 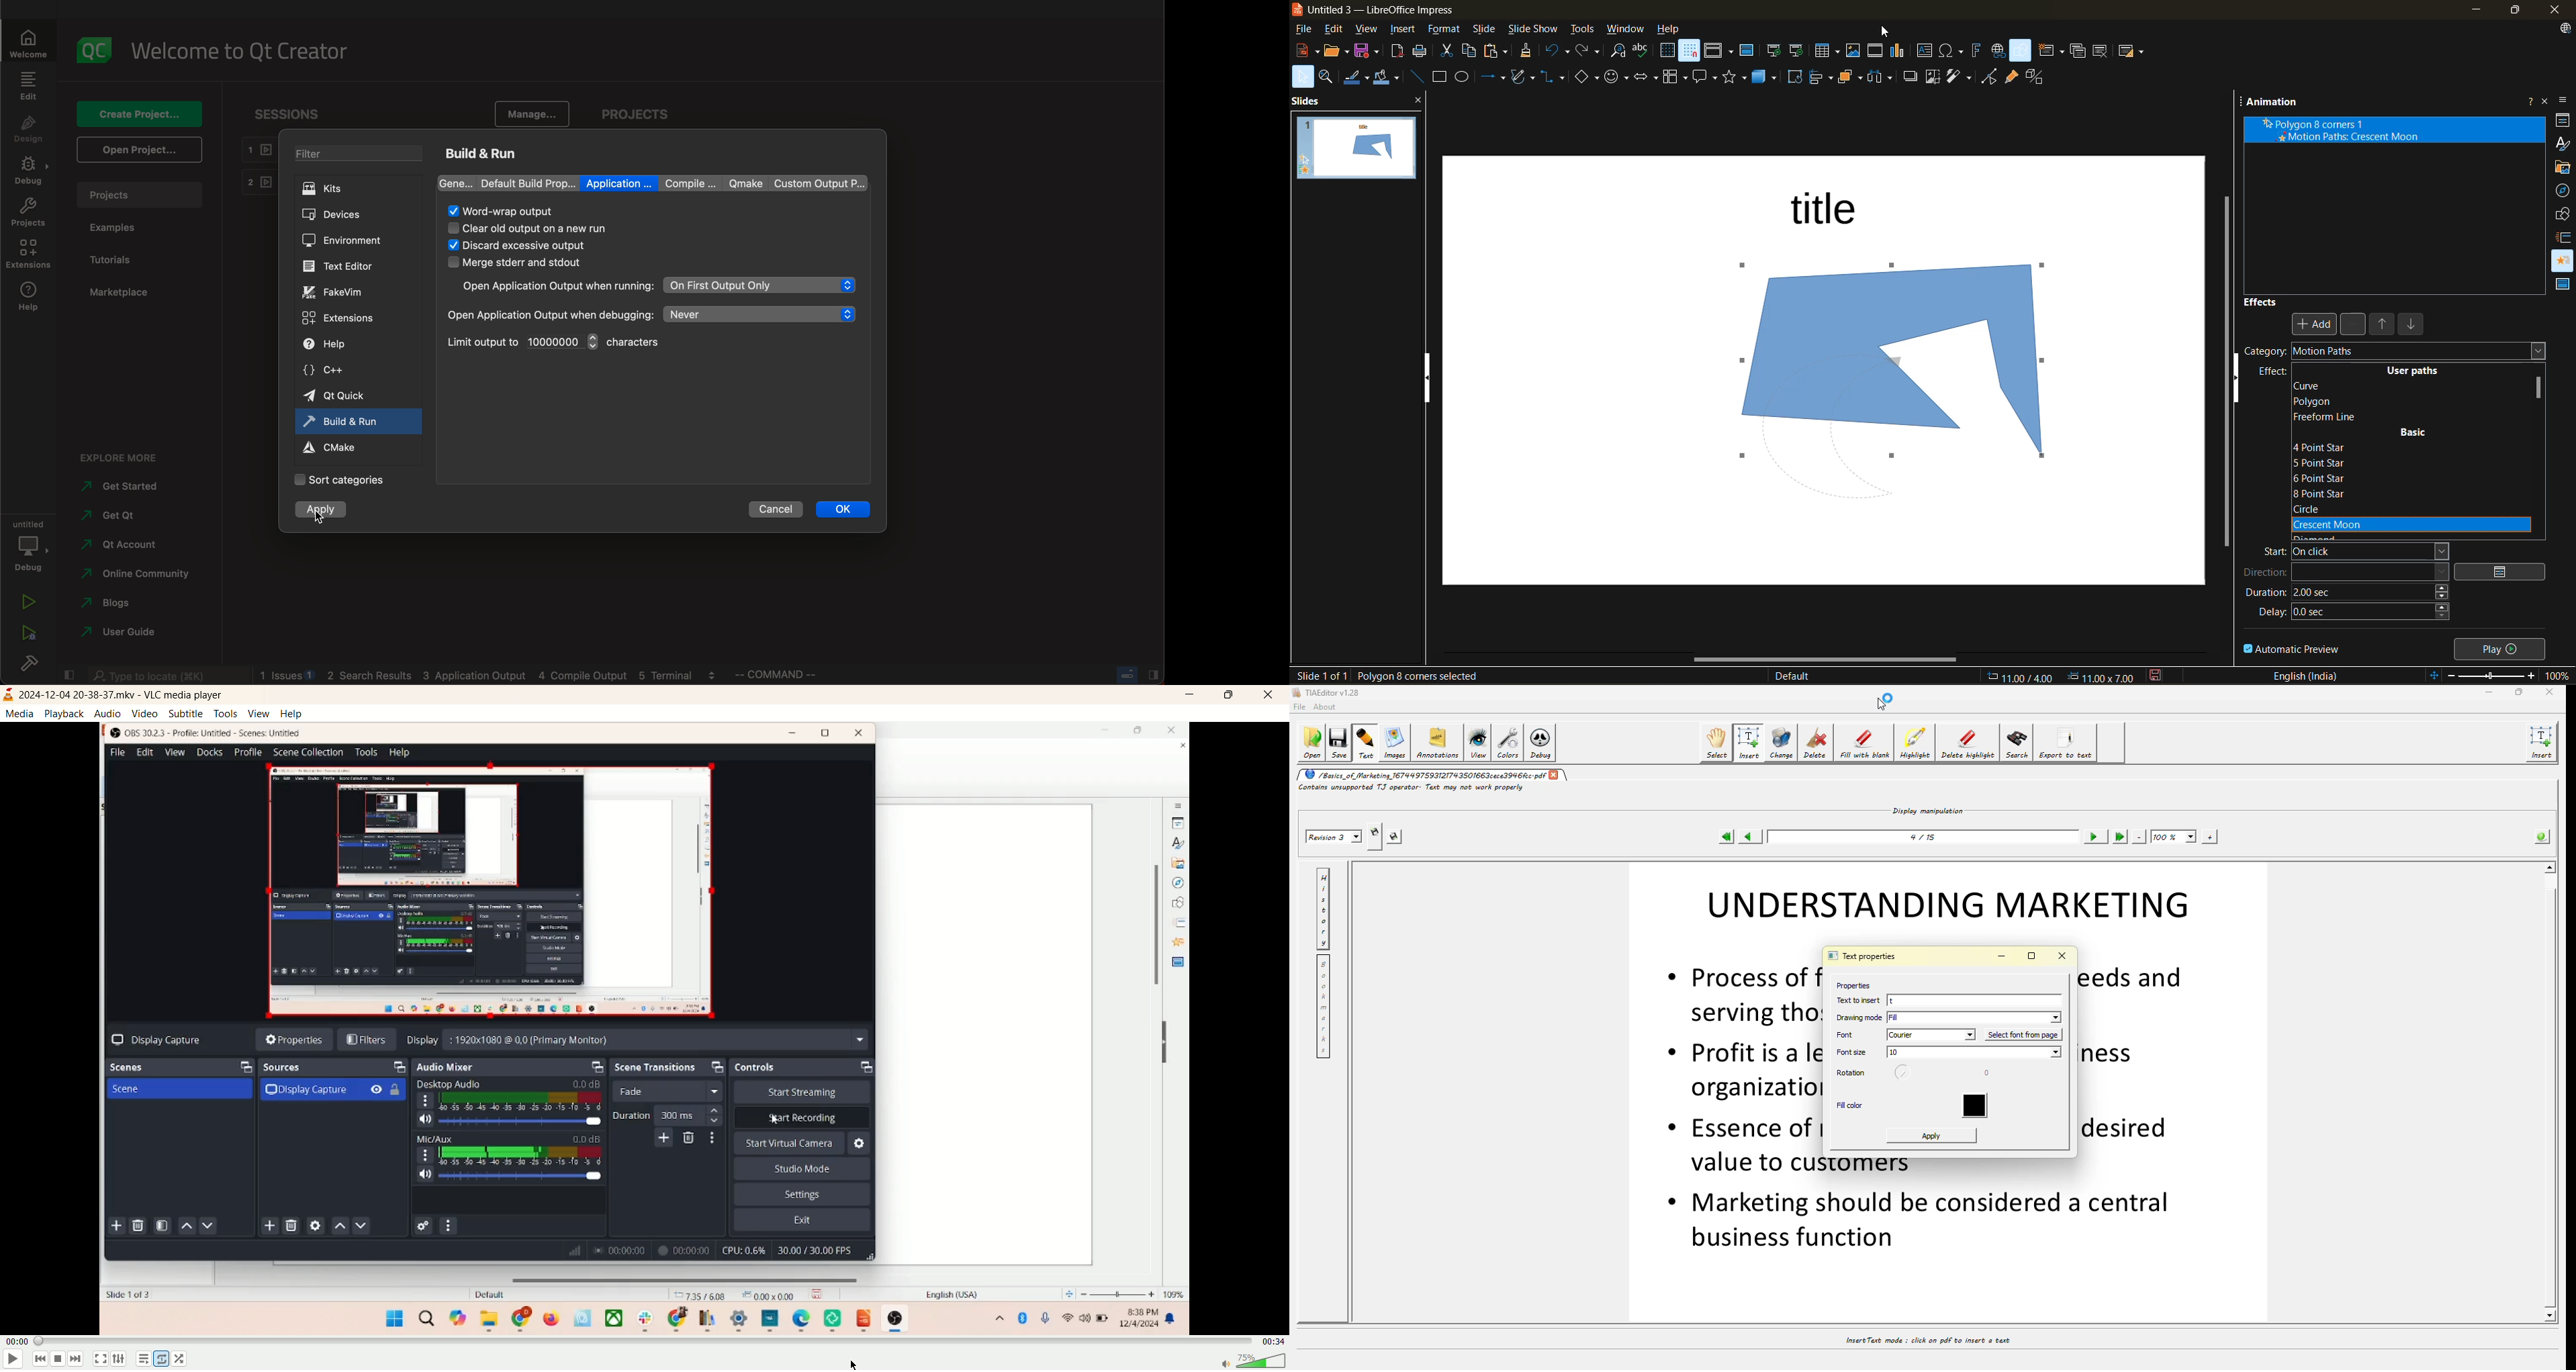 What do you see at coordinates (40, 1359) in the screenshot?
I see `previous track` at bounding box center [40, 1359].